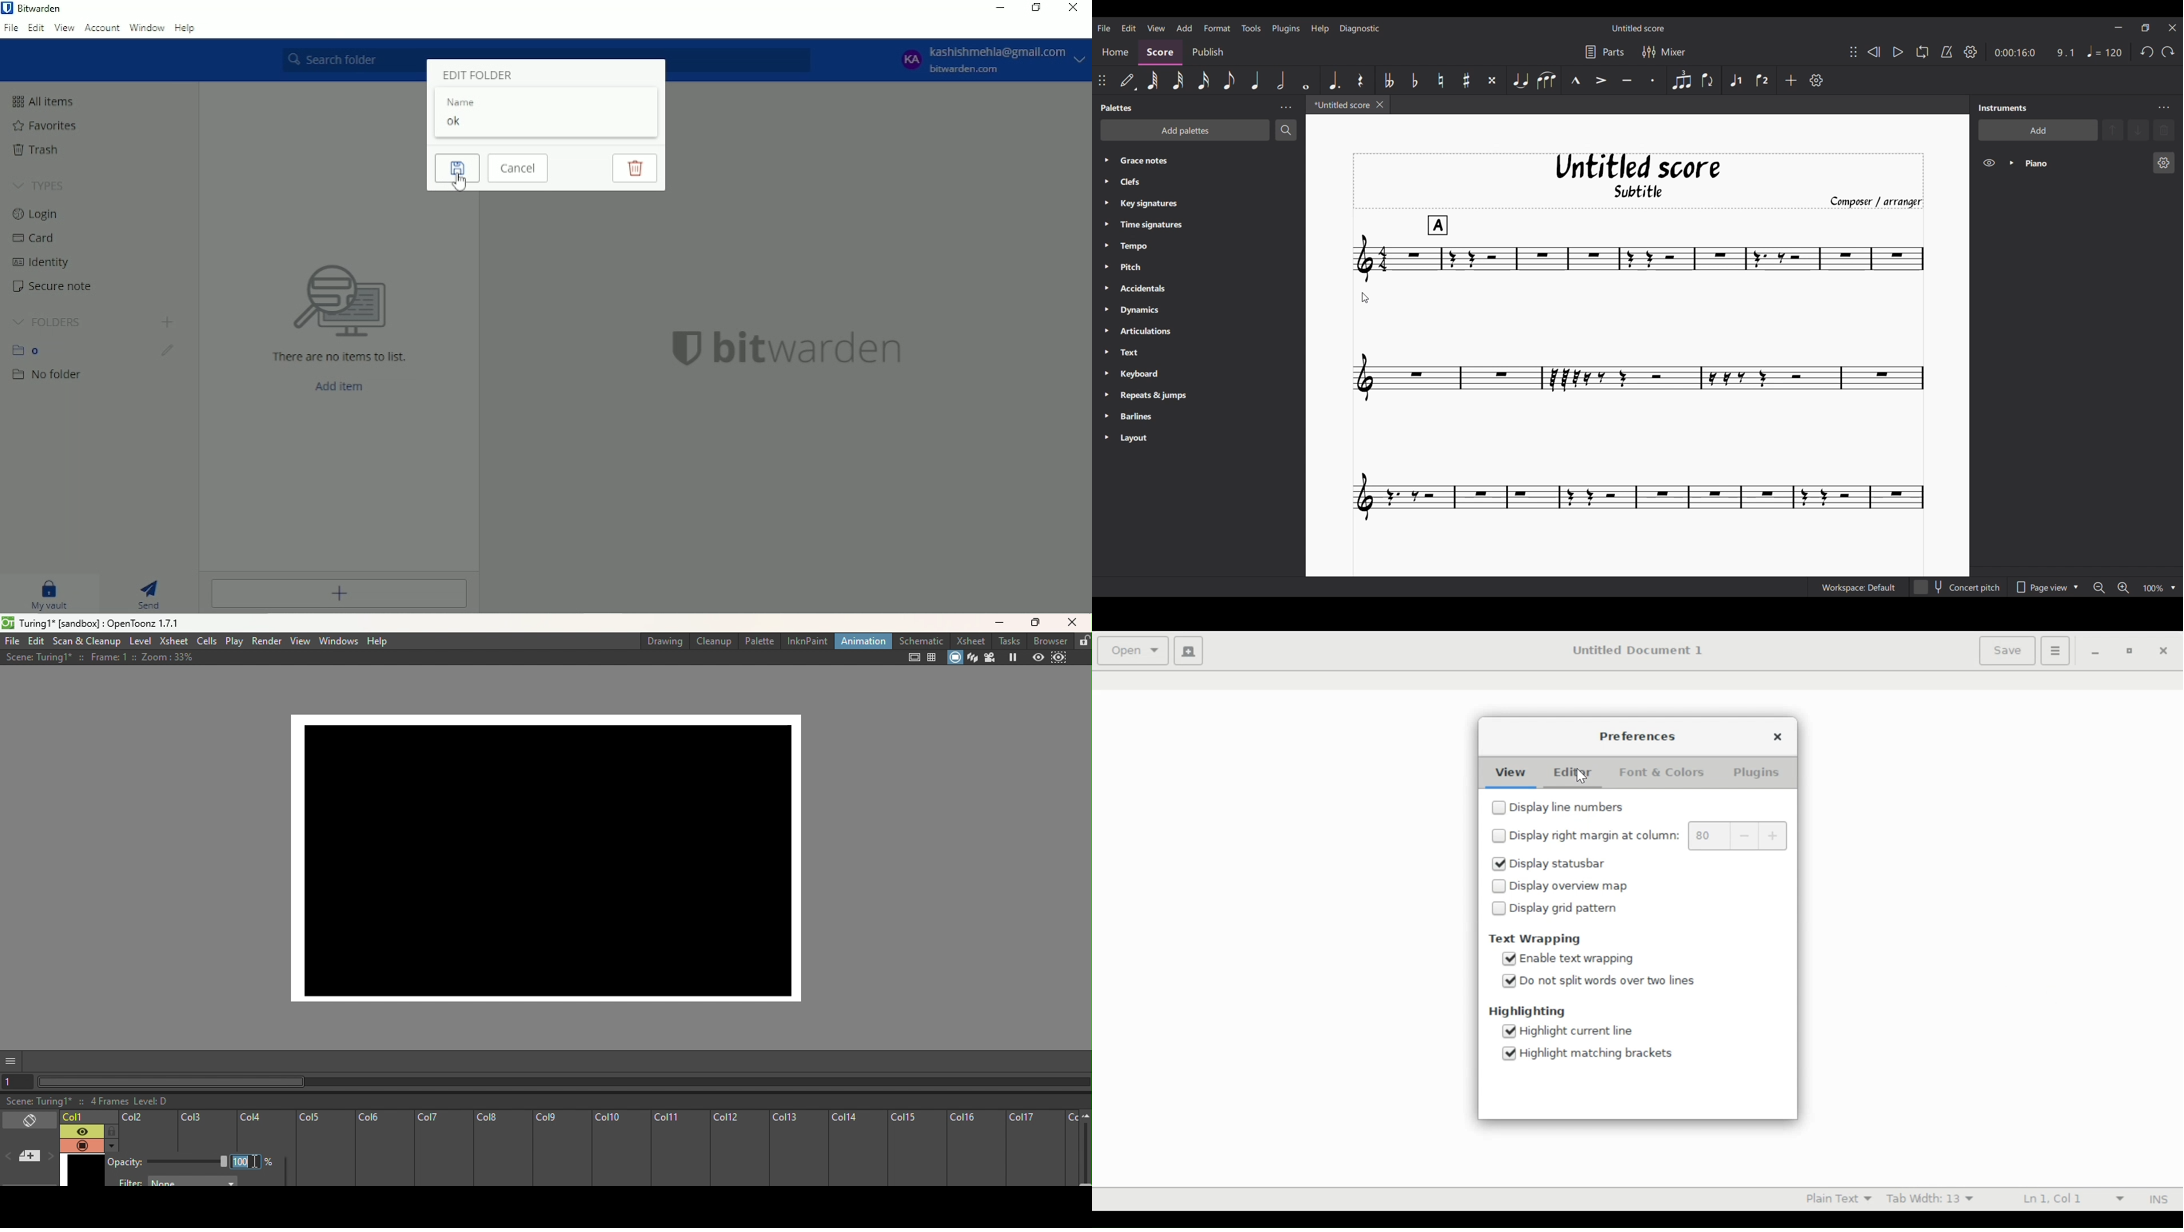  What do you see at coordinates (338, 300) in the screenshot?
I see `search for file vector` at bounding box center [338, 300].